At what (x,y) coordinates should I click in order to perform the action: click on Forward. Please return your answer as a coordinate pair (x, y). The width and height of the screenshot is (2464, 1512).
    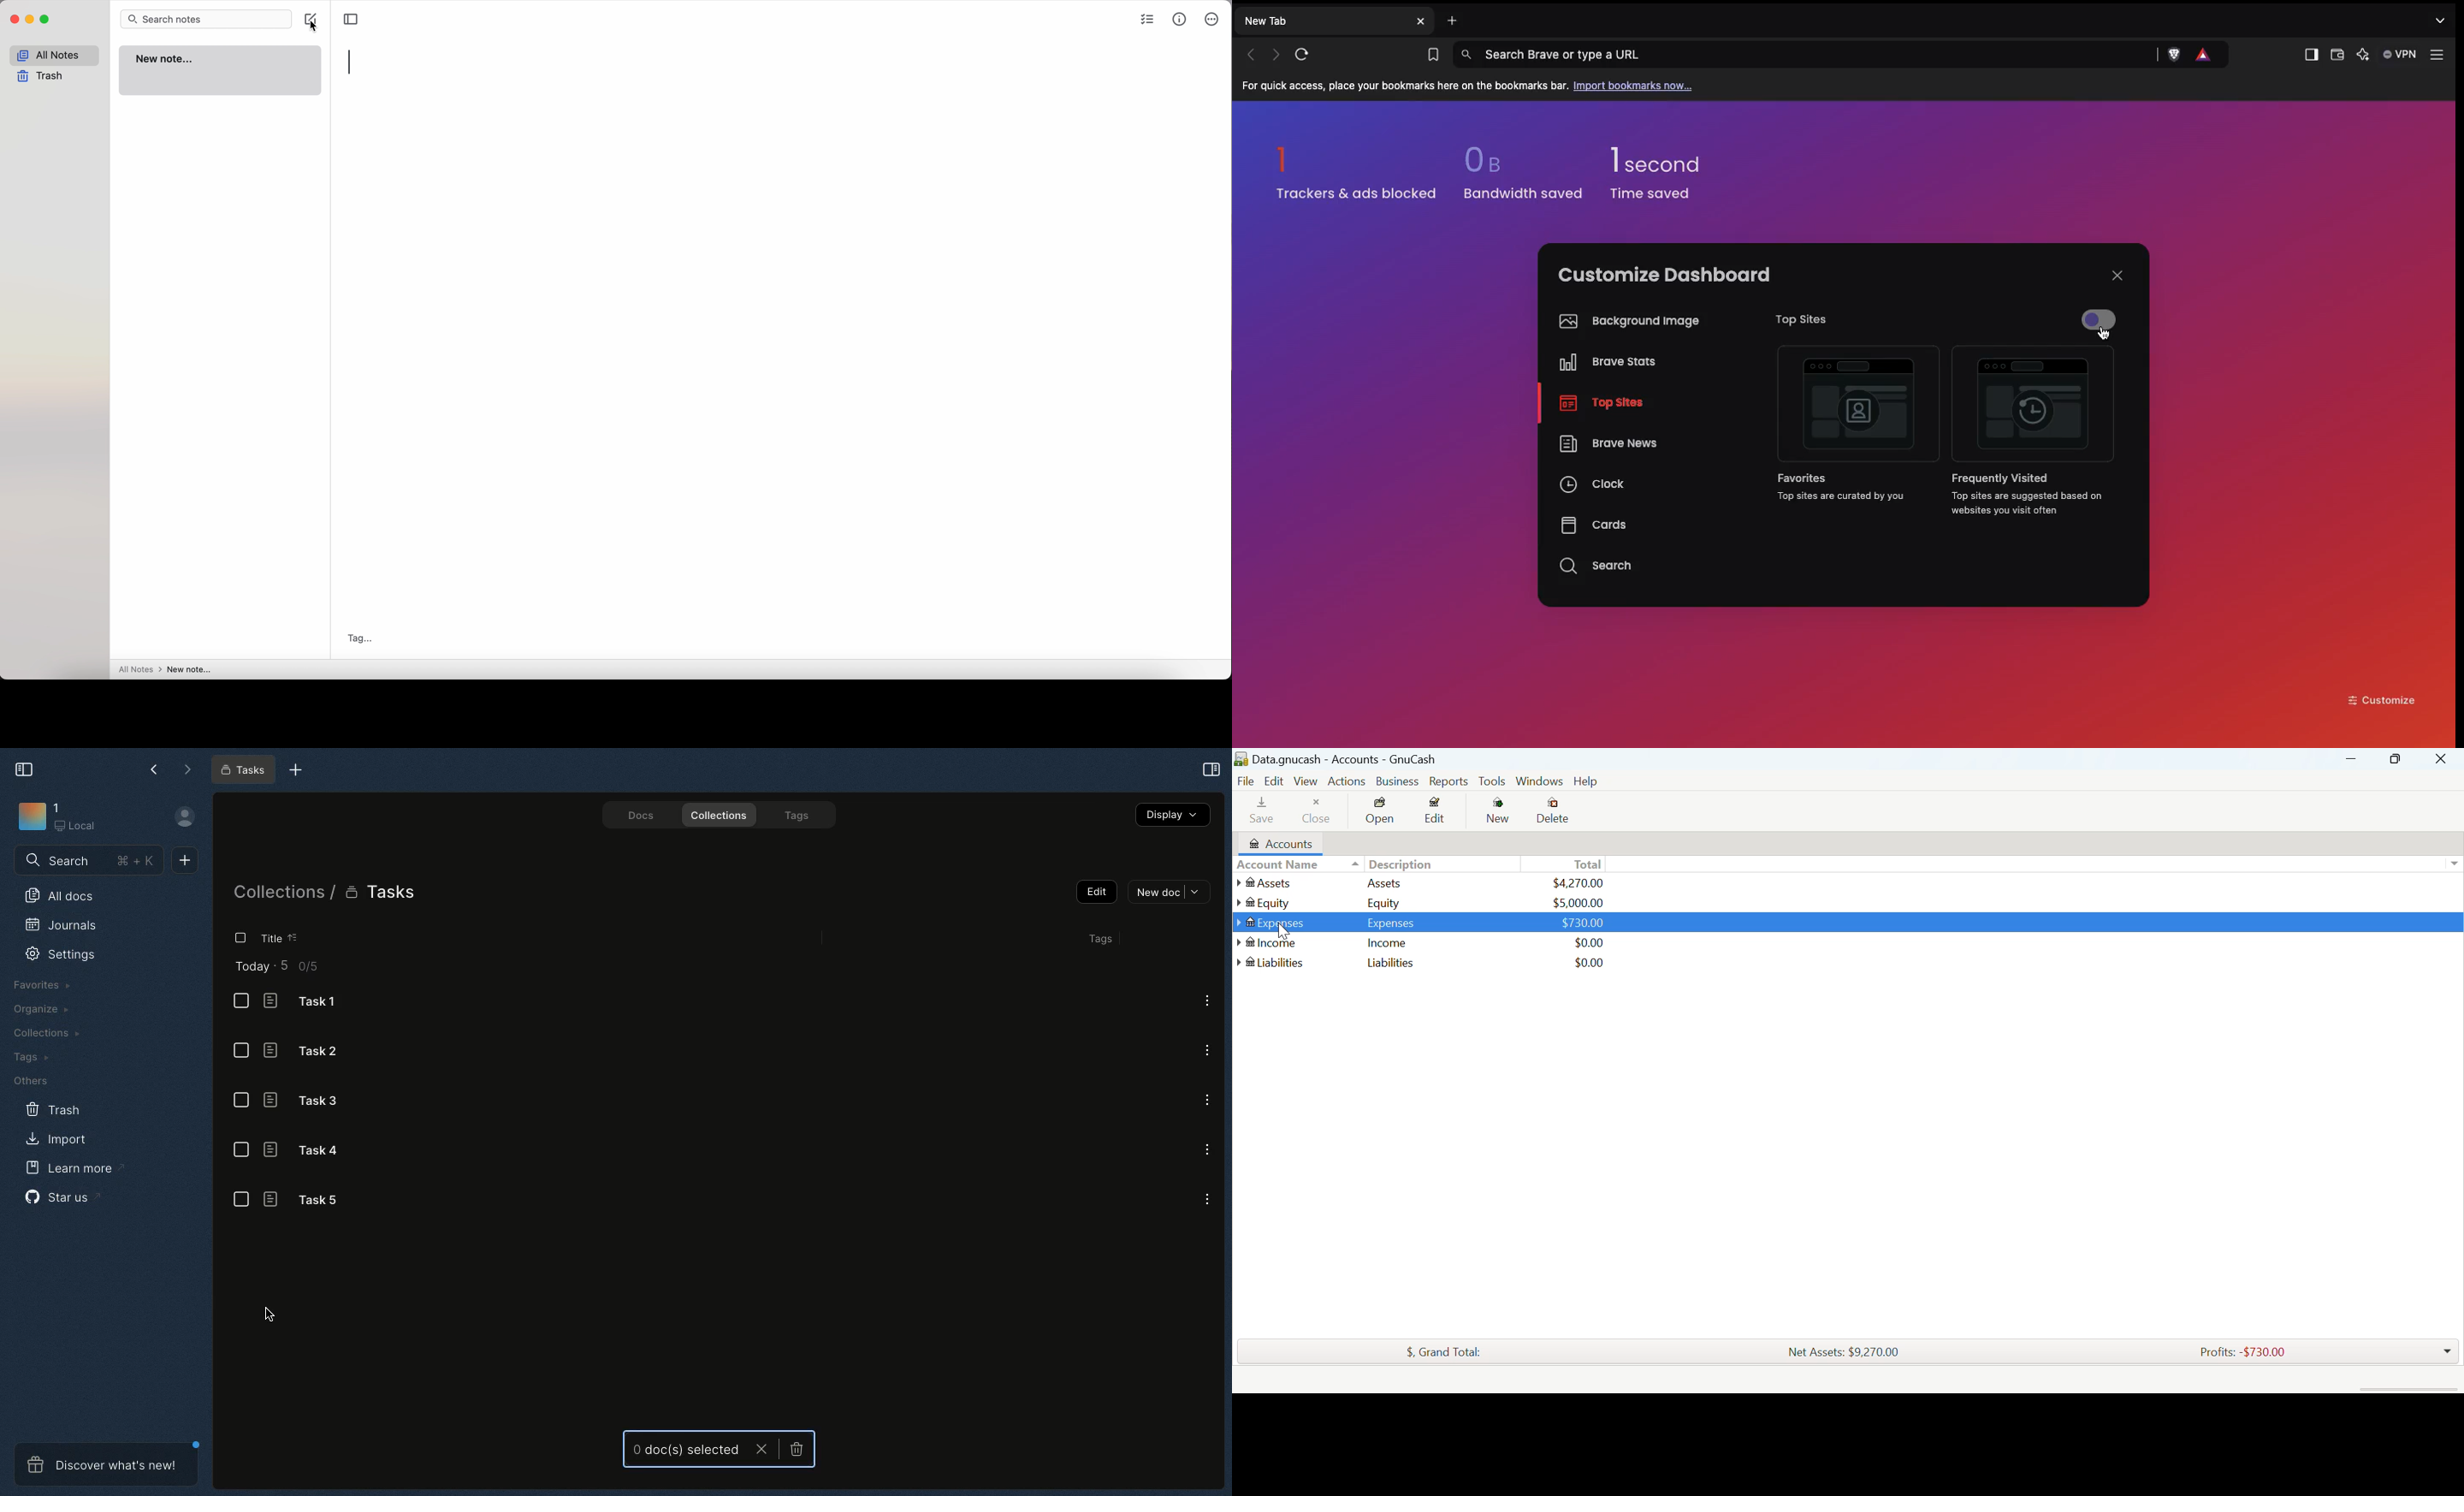
    Looking at the image, I should click on (189, 770).